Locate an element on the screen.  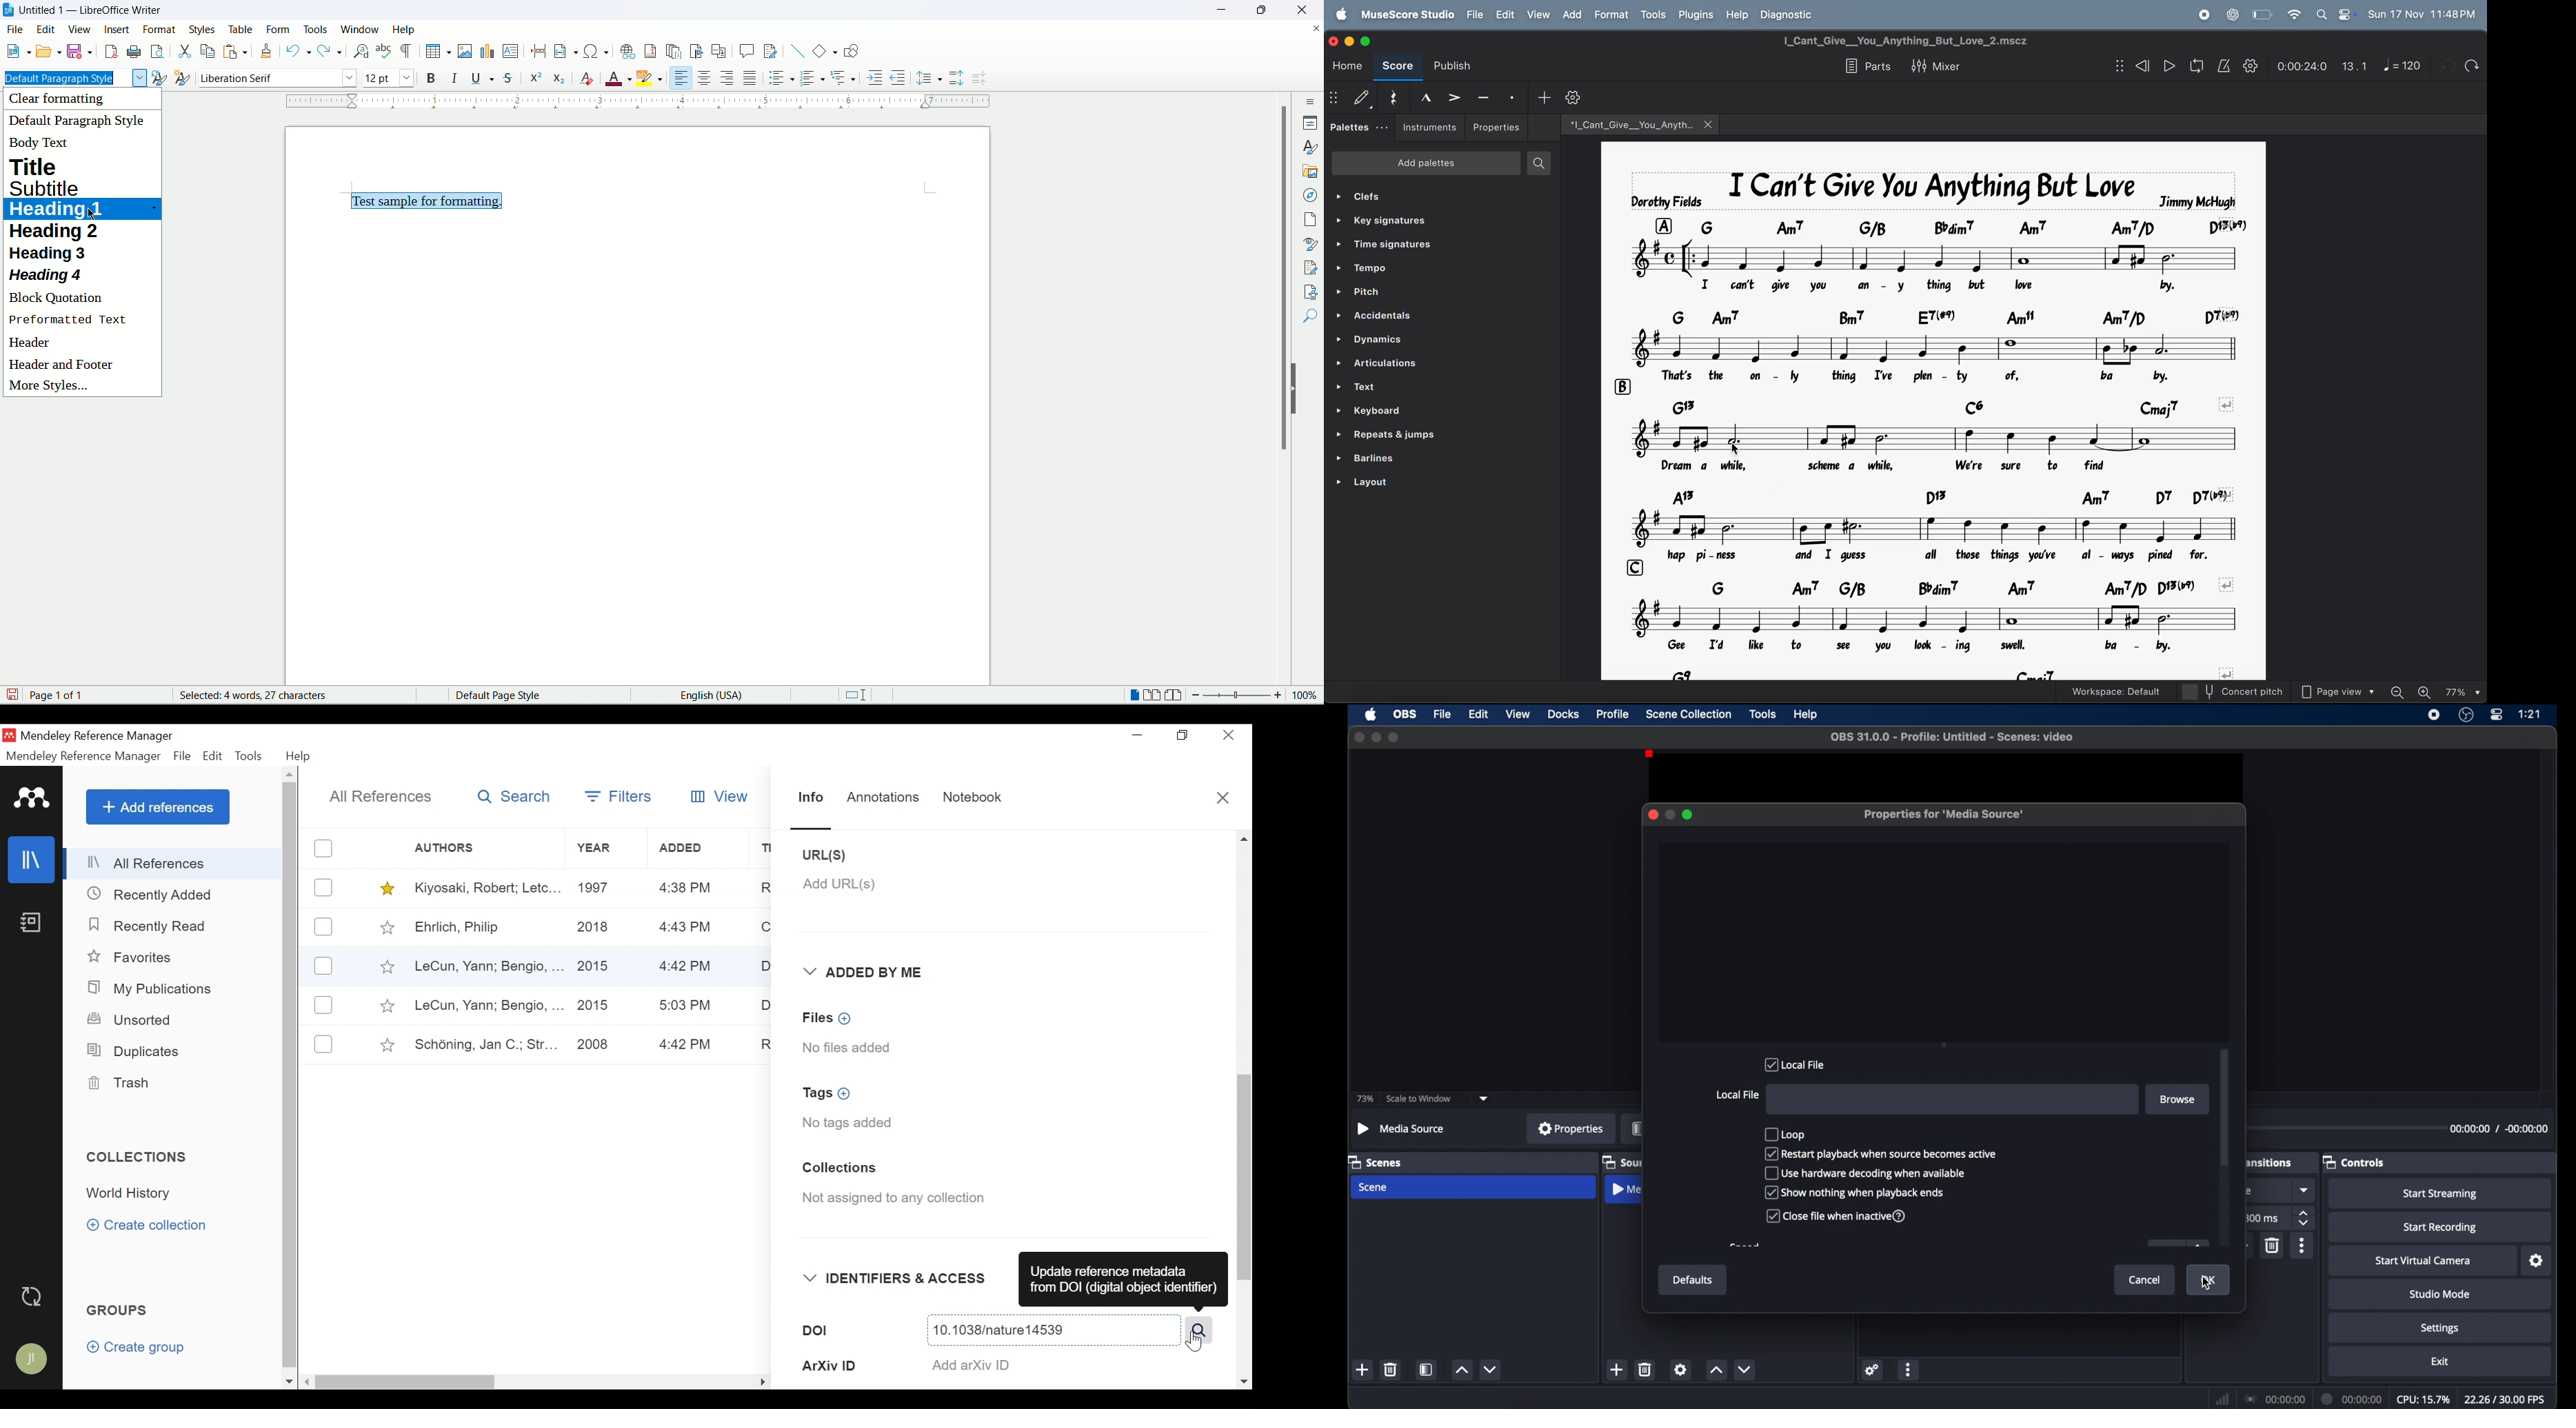
apple icon is located at coordinates (1370, 714).